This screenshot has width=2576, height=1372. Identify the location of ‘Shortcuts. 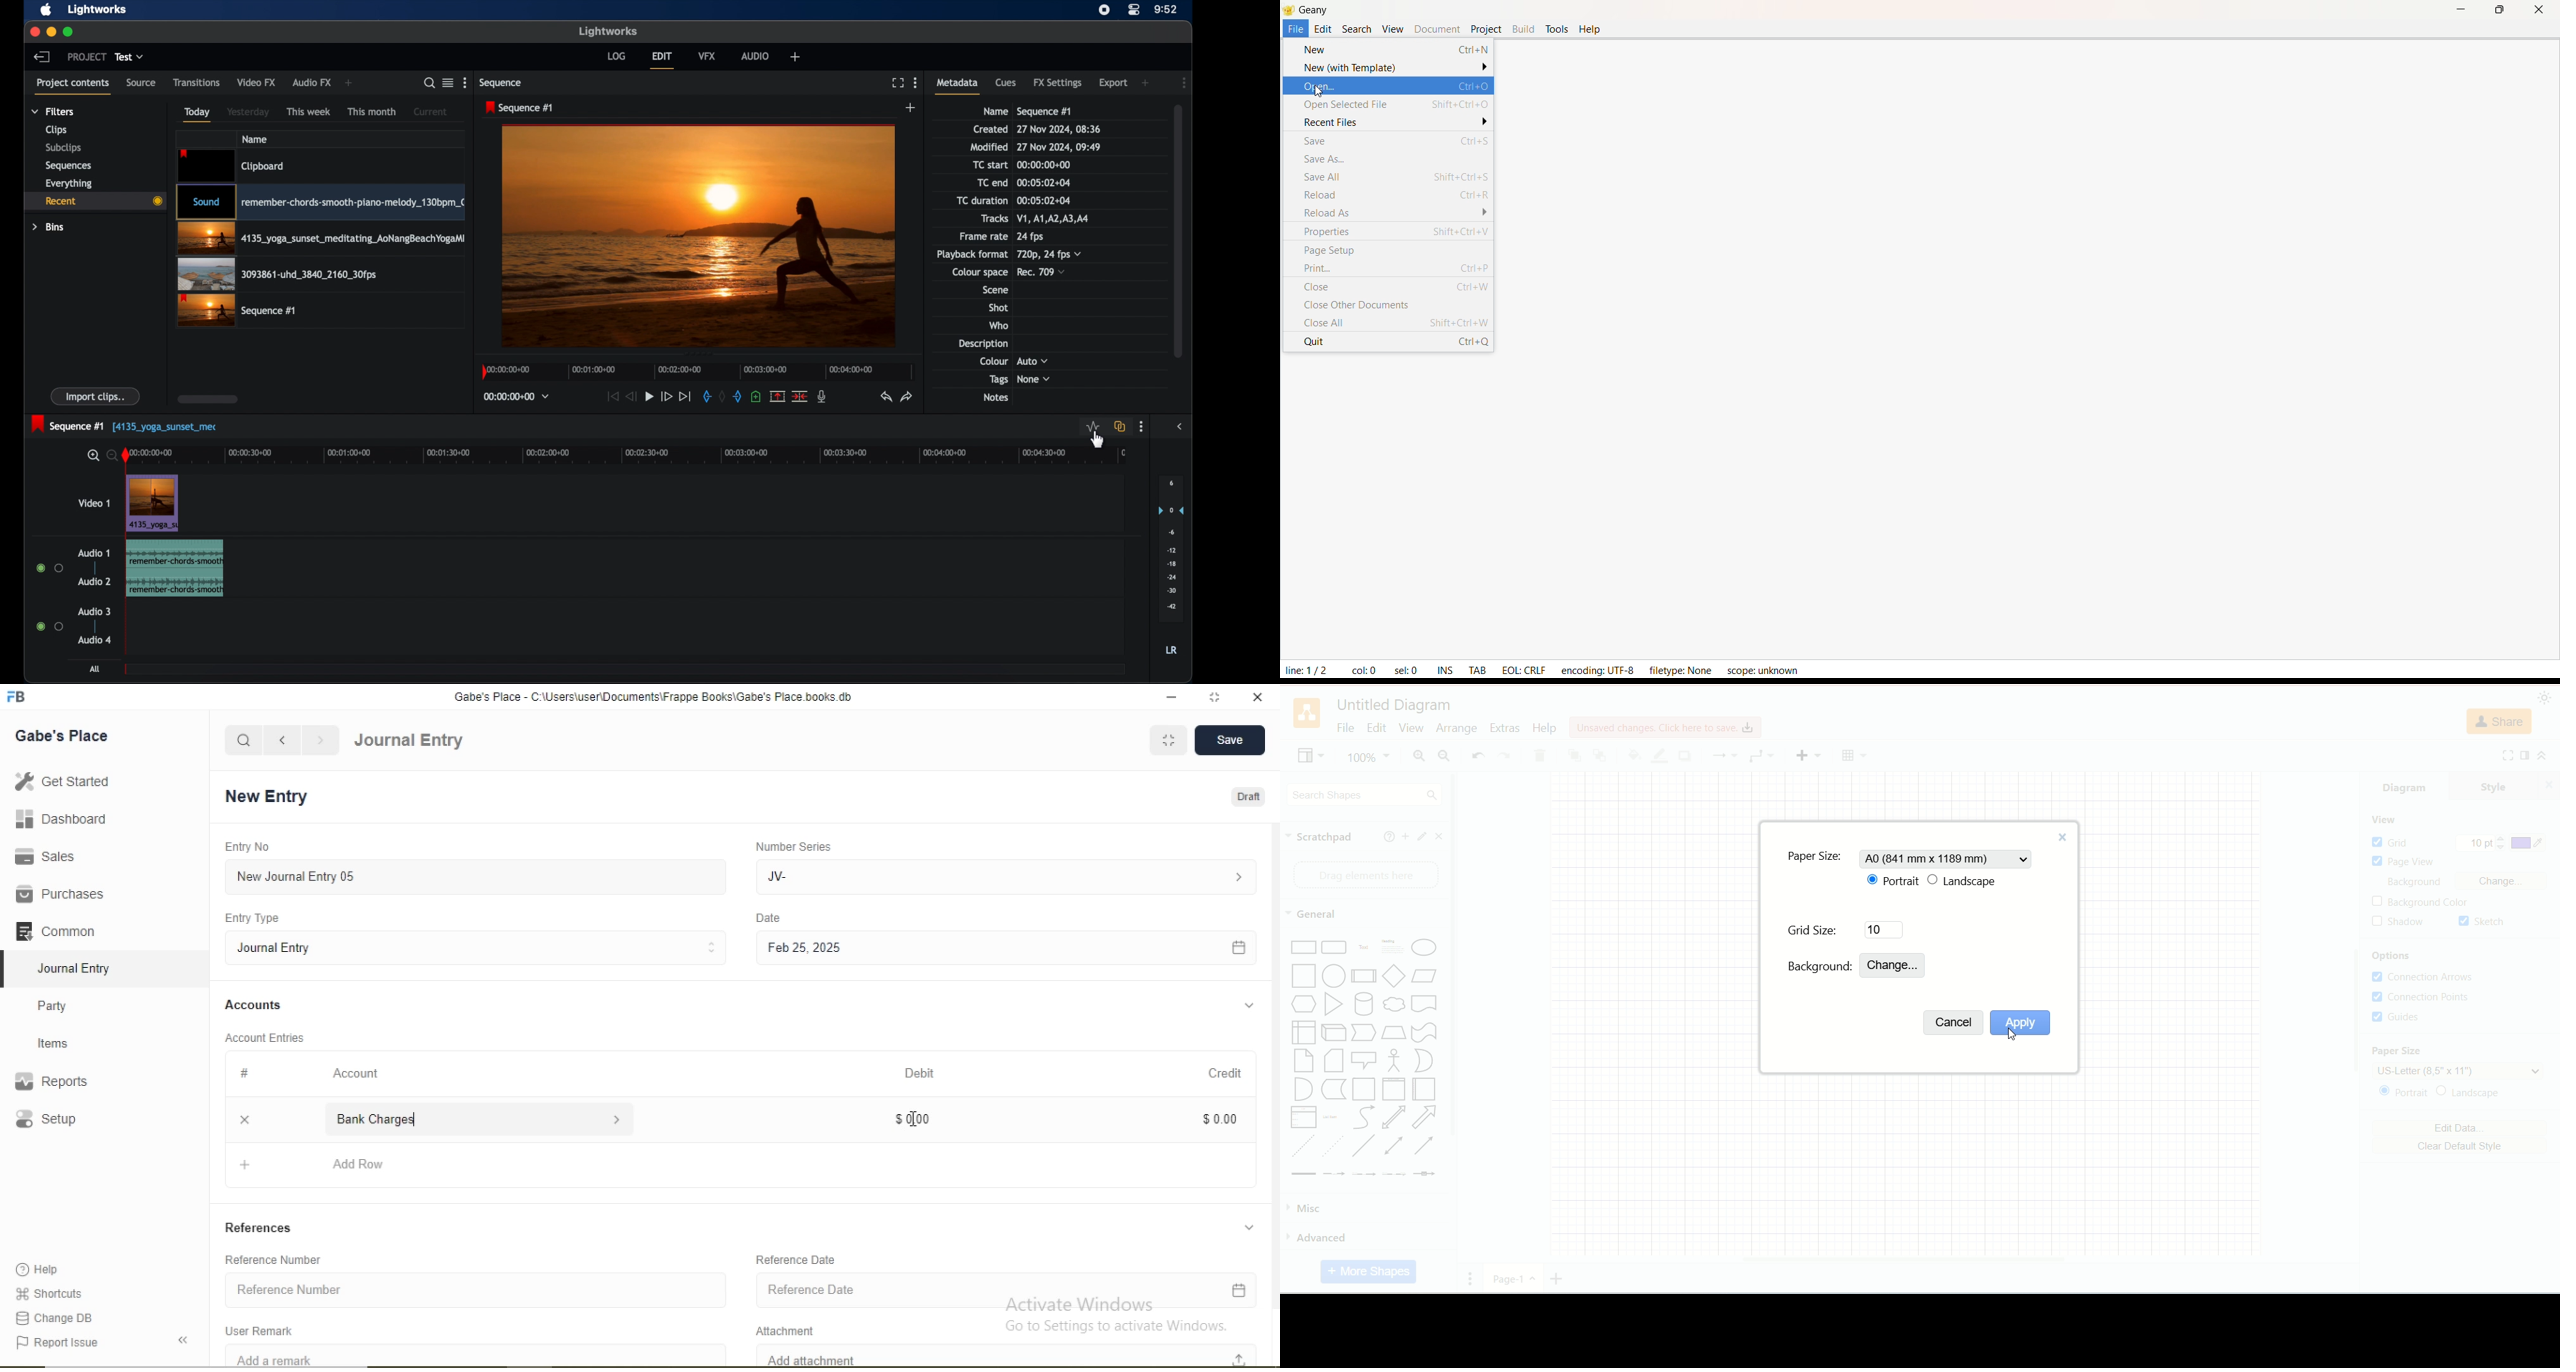
(51, 1292).